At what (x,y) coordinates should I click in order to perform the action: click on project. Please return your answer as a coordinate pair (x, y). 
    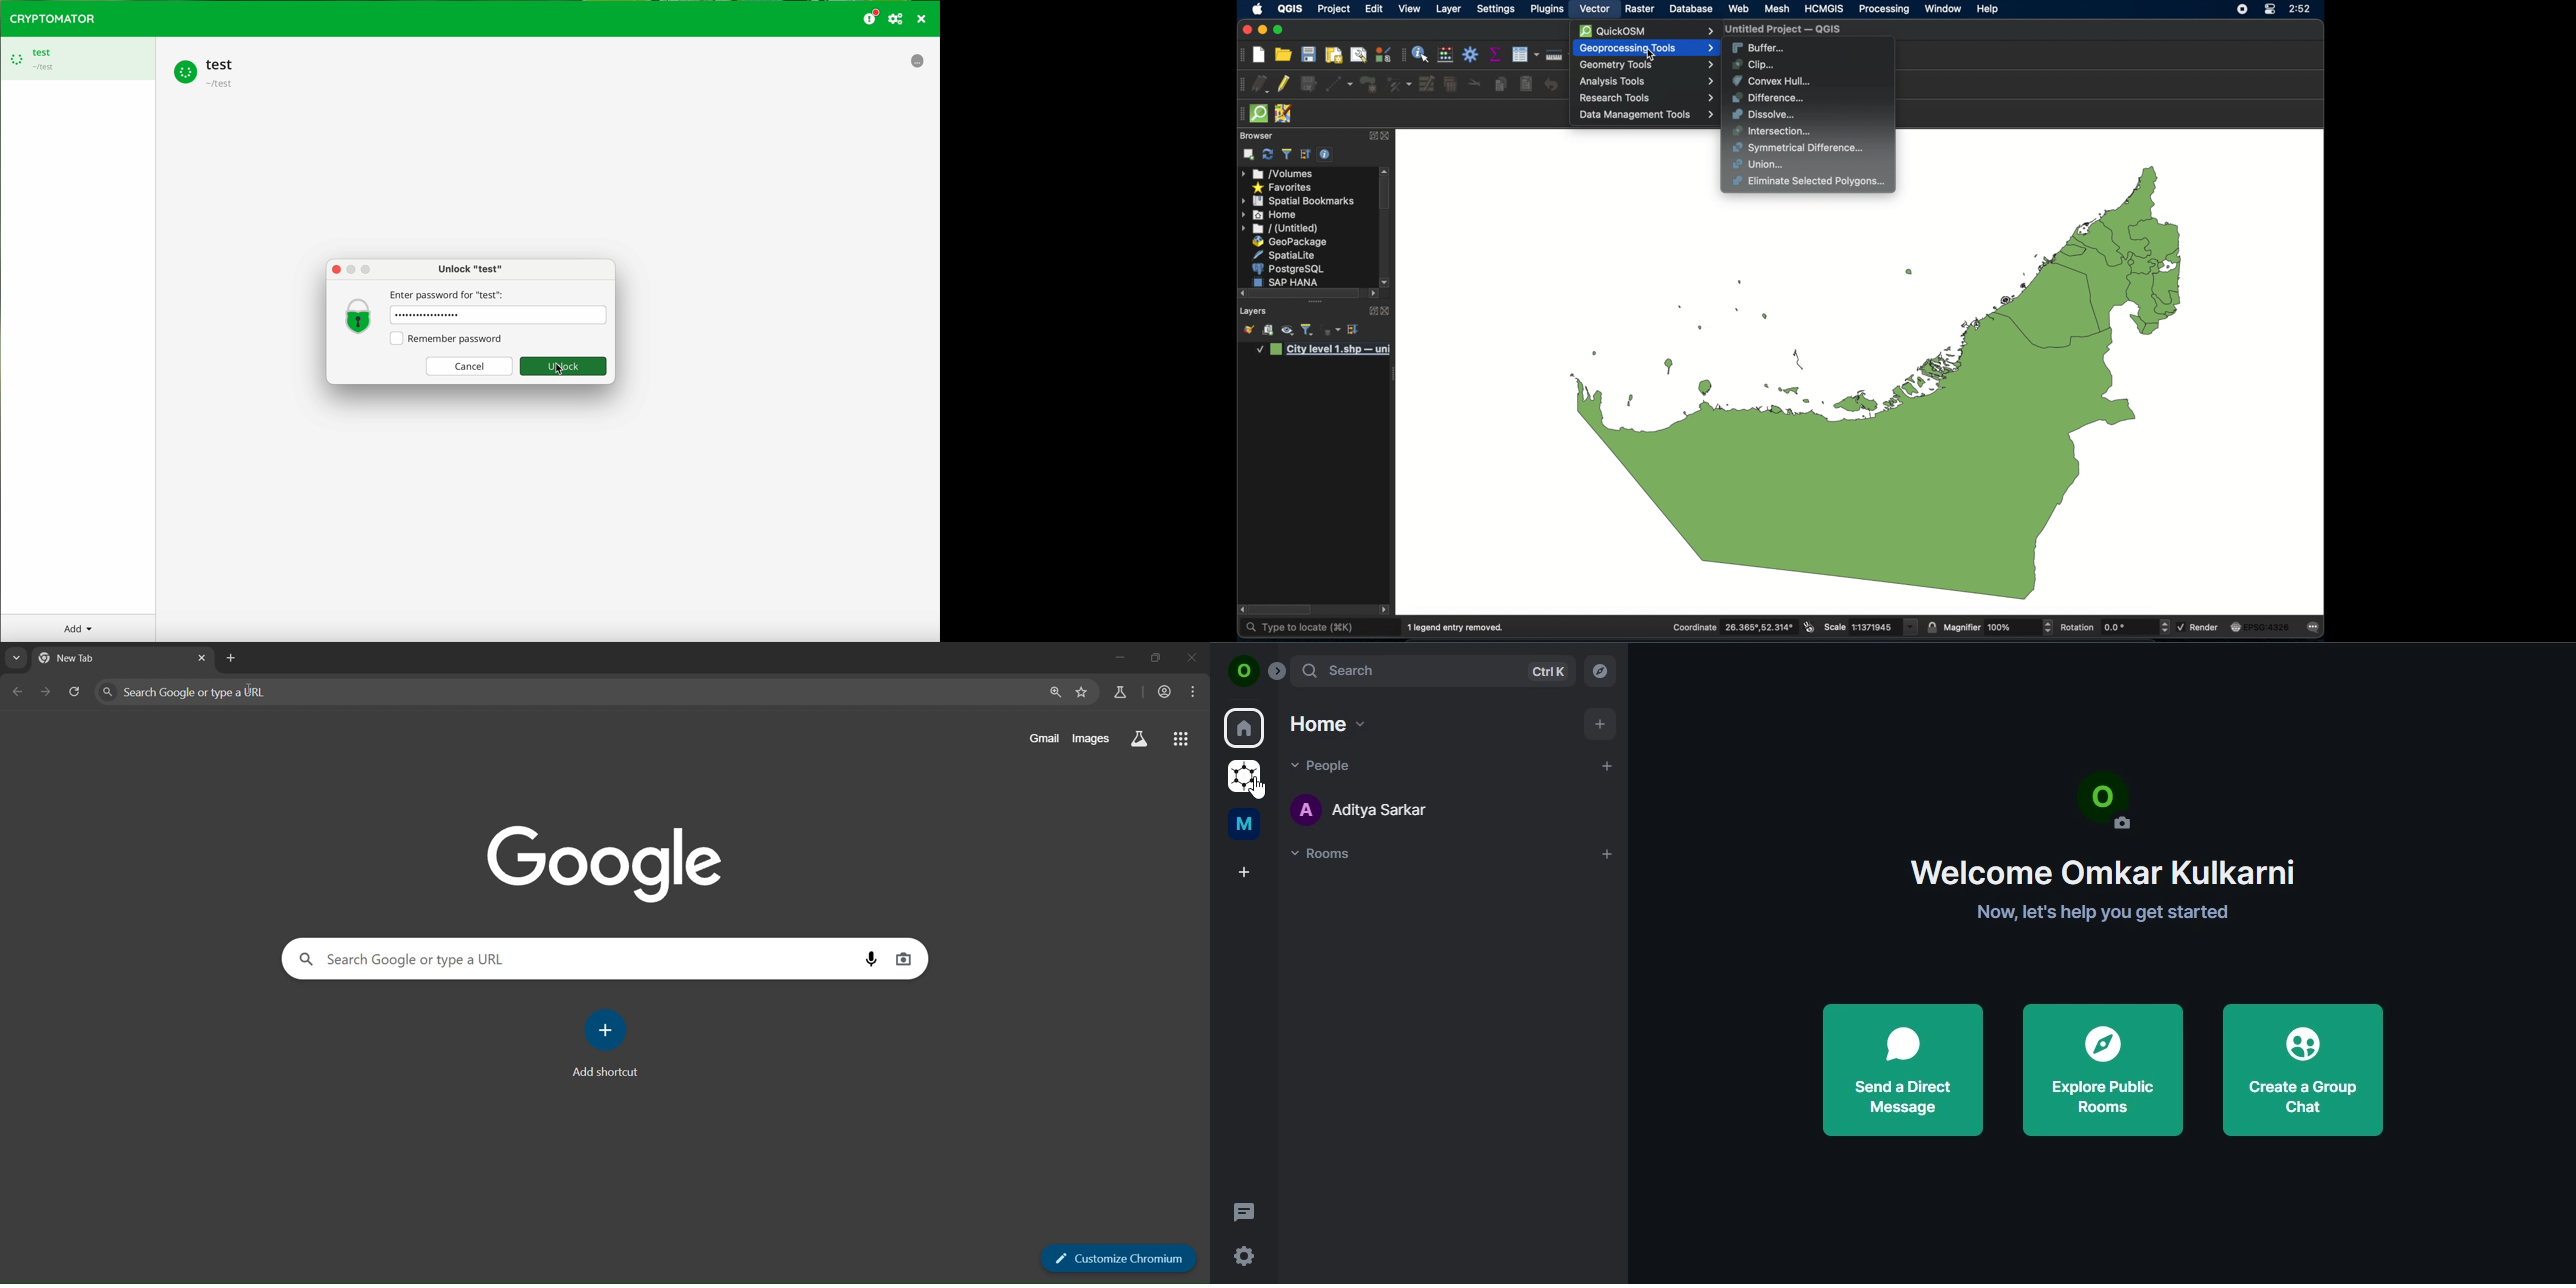
    Looking at the image, I should click on (1334, 10).